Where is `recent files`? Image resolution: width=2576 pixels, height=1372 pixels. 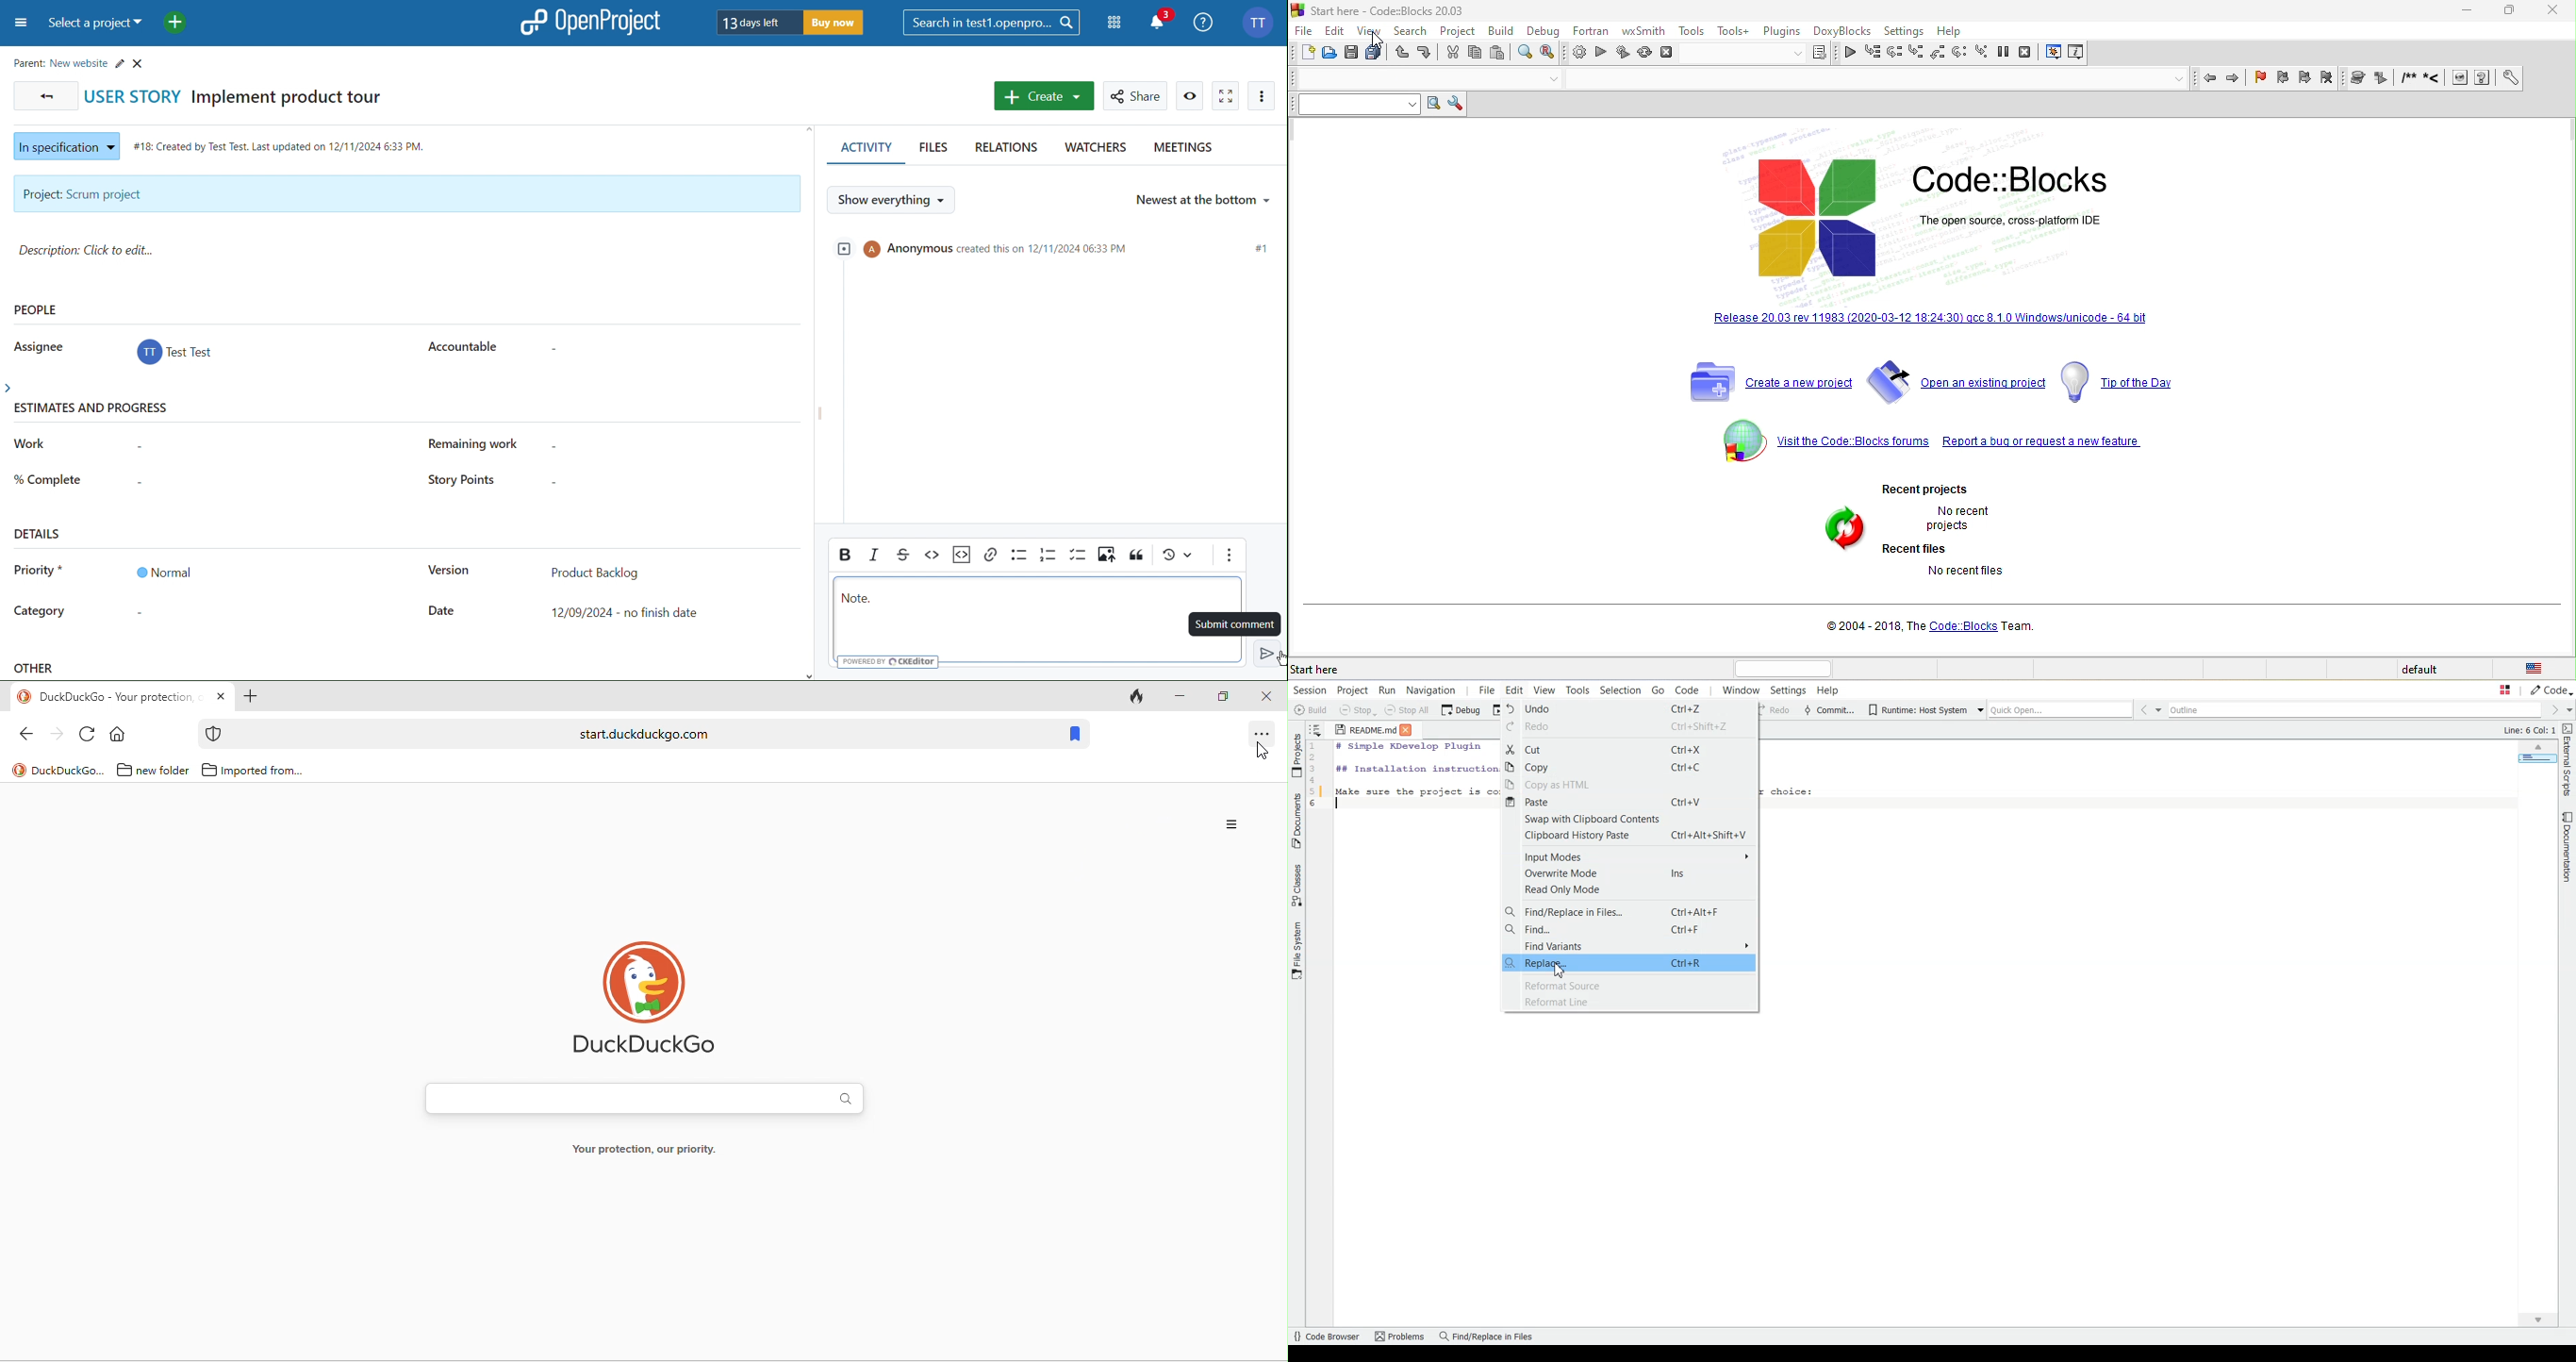 recent files is located at coordinates (1919, 550).